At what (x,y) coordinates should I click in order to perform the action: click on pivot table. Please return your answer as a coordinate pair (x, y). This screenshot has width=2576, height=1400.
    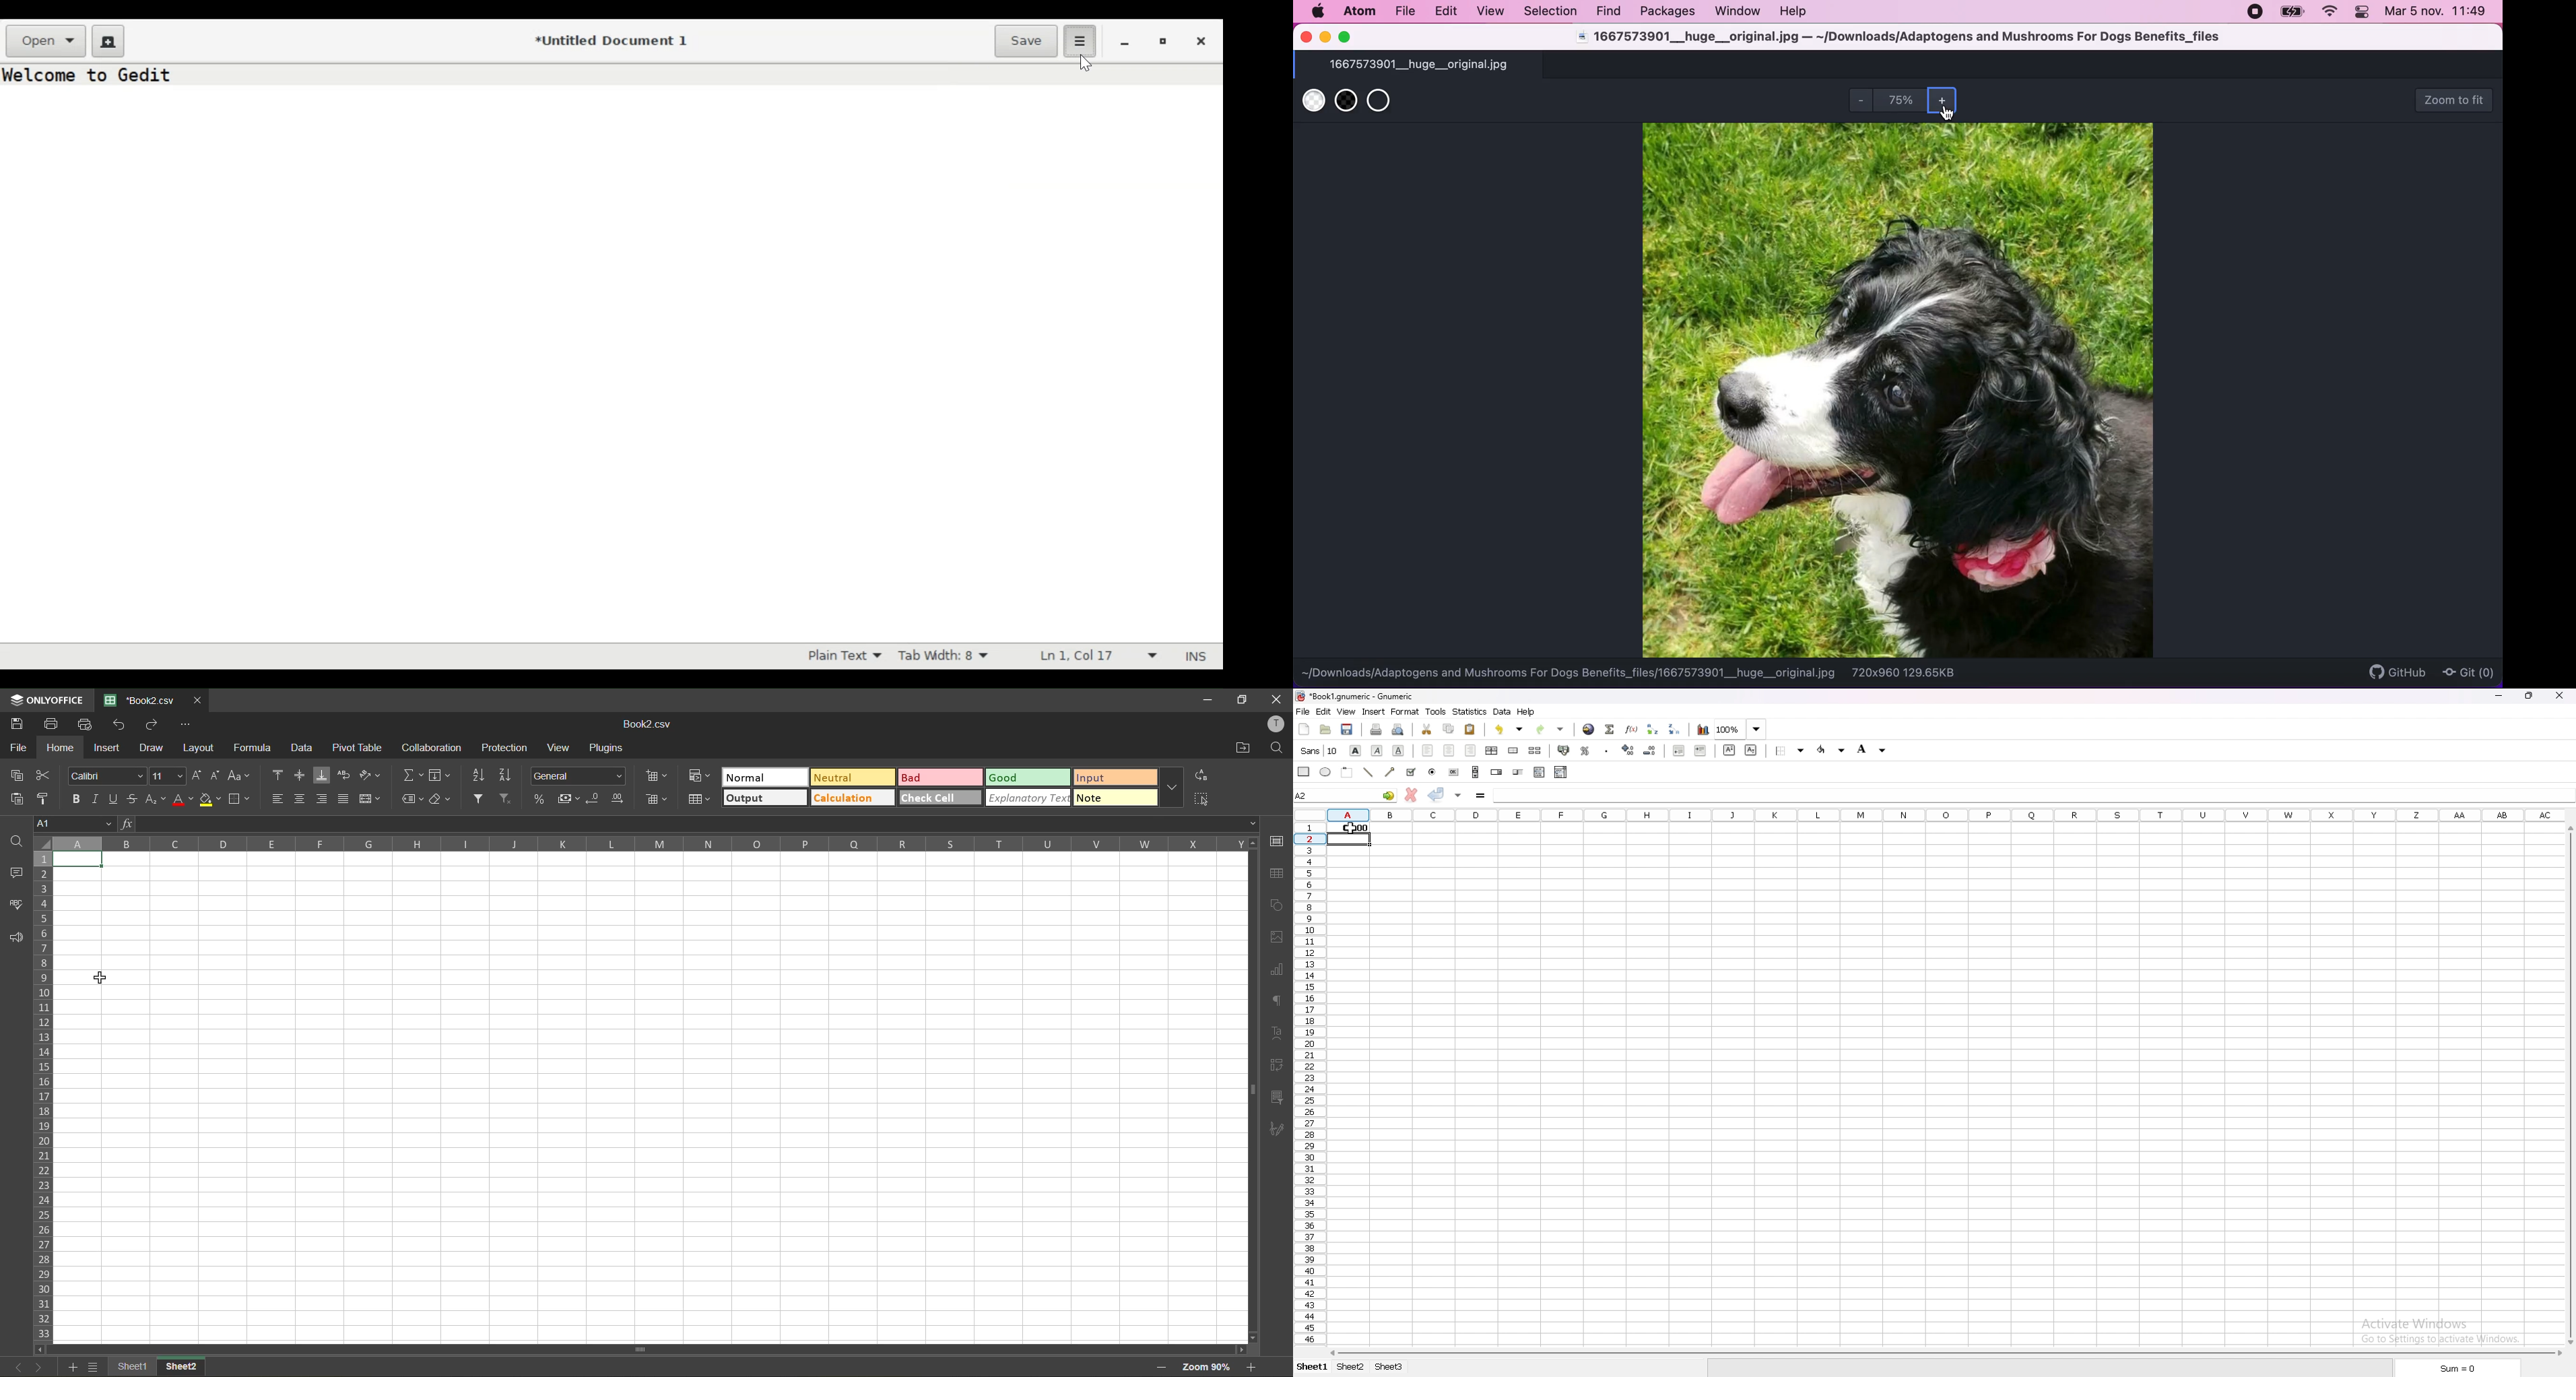
    Looking at the image, I should click on (1278, 1068).